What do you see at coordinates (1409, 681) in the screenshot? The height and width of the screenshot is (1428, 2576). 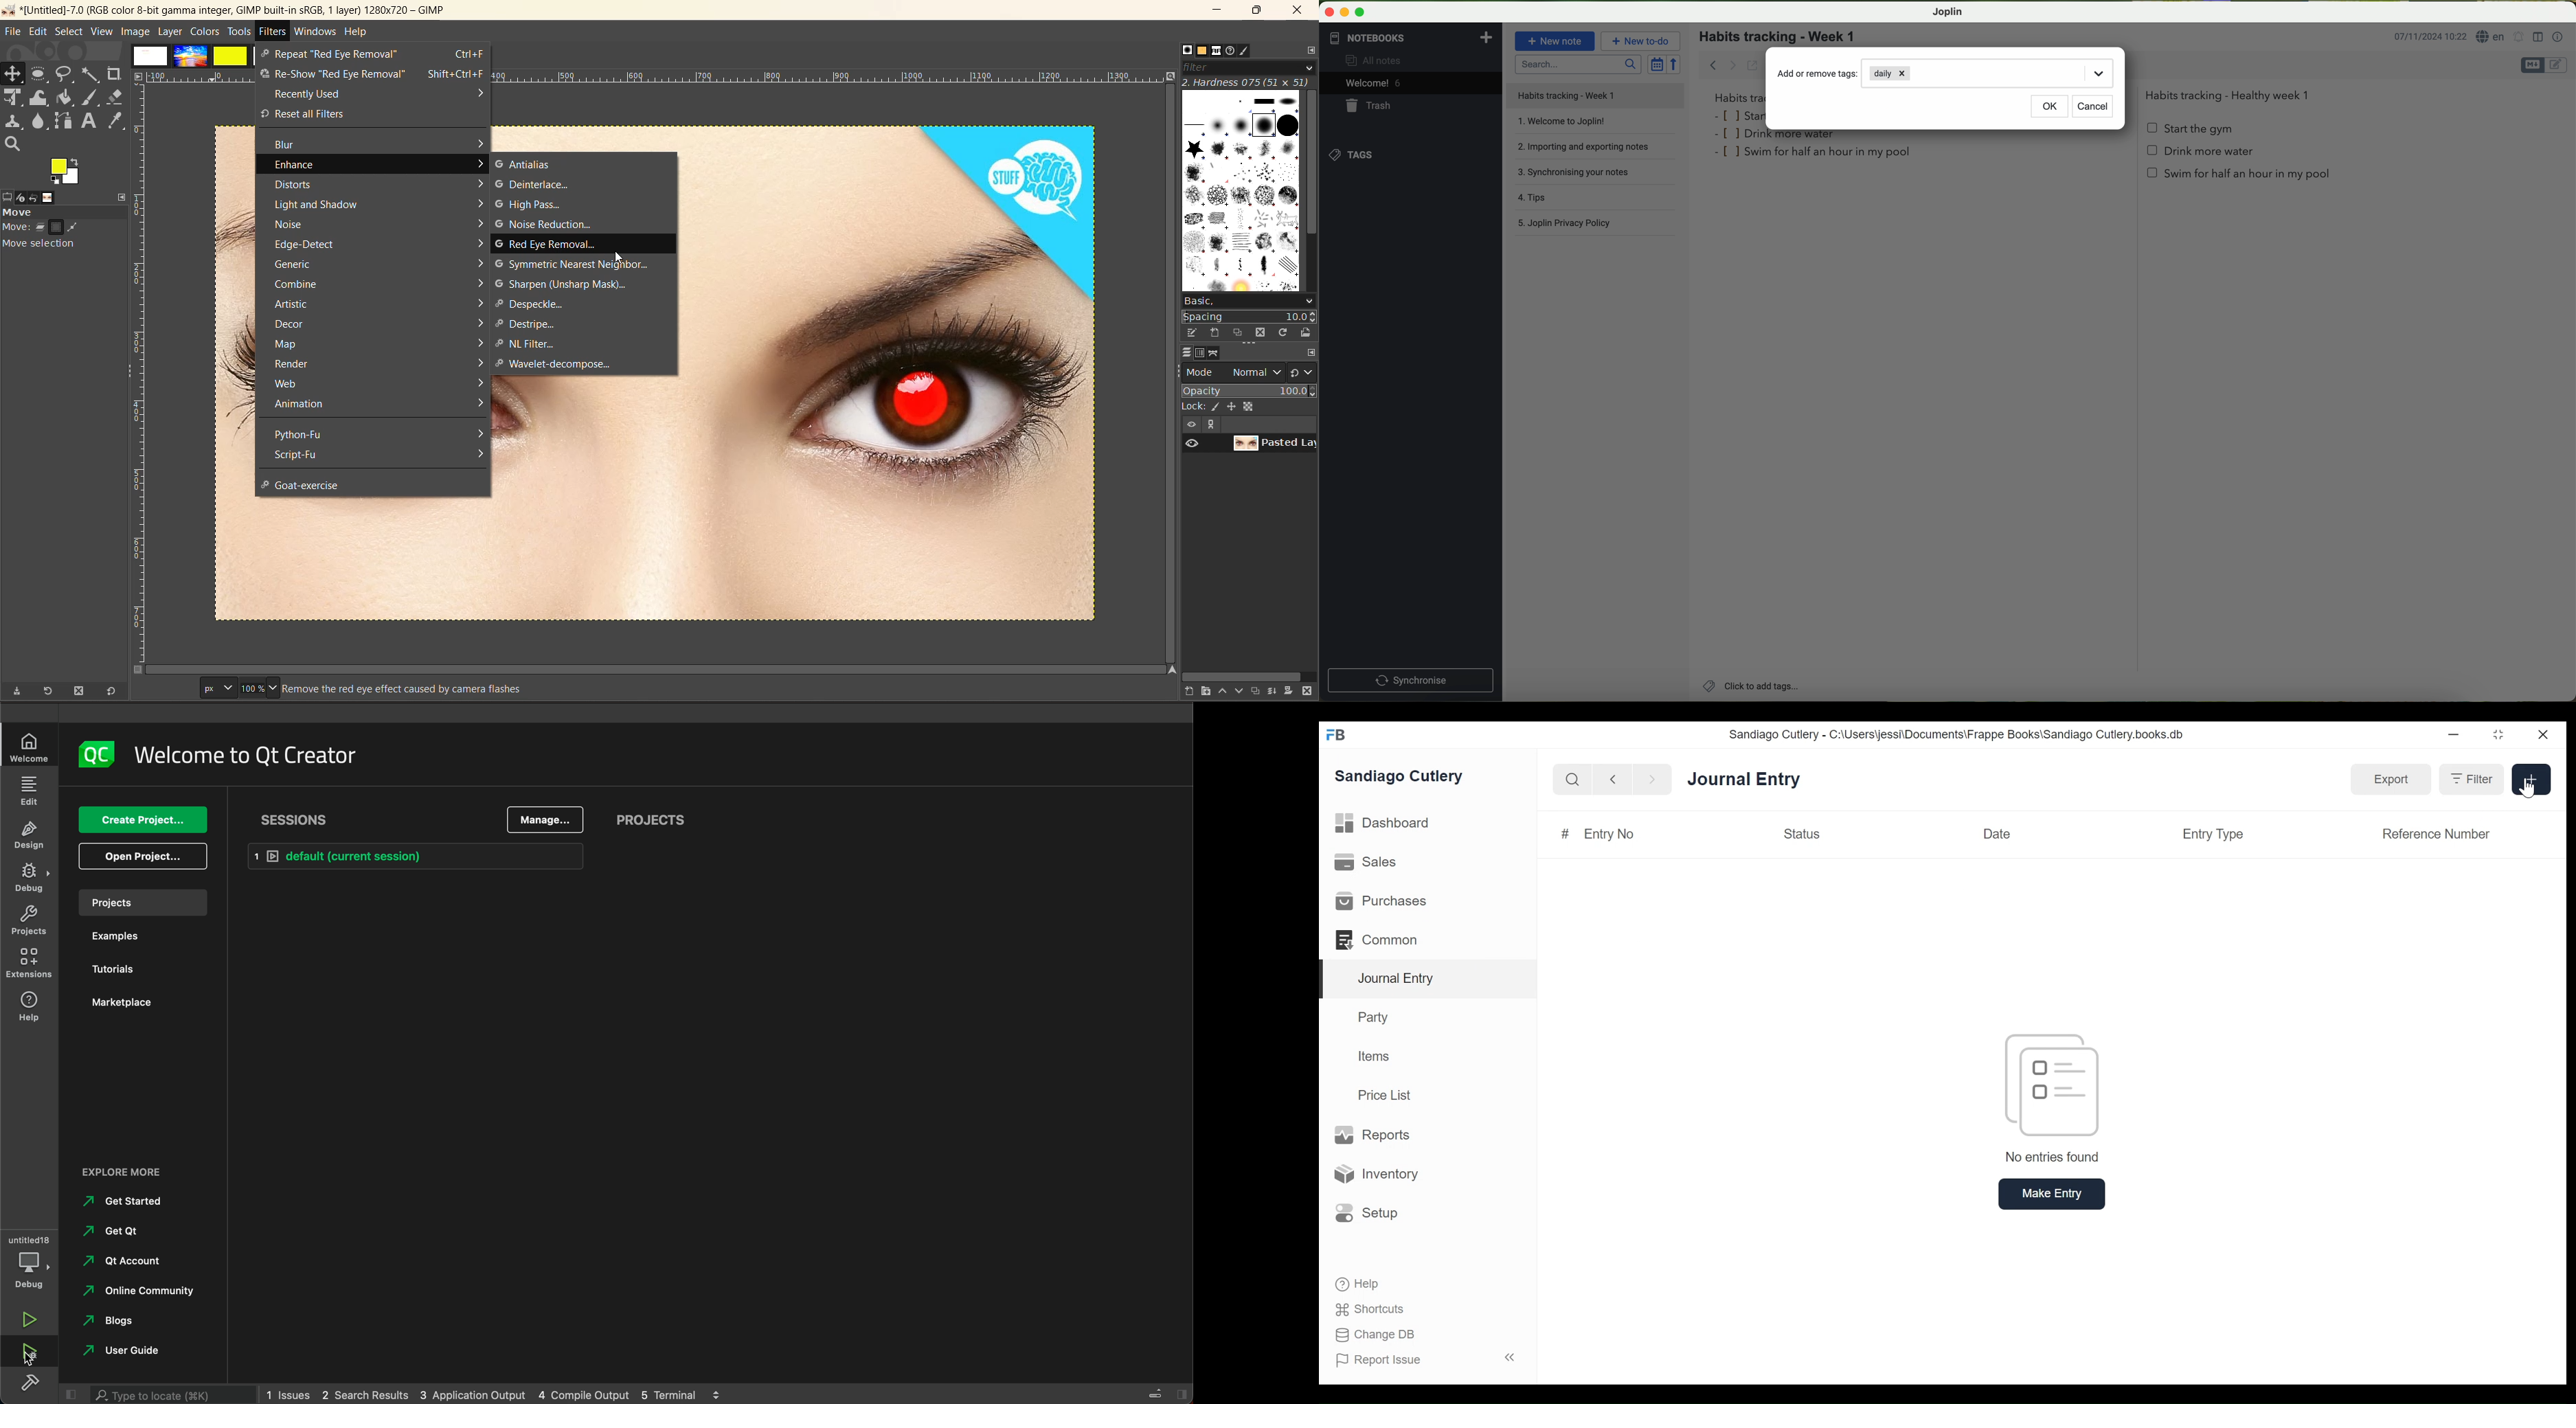 I see `synchronnise button` at bounding box center [1409, 681].